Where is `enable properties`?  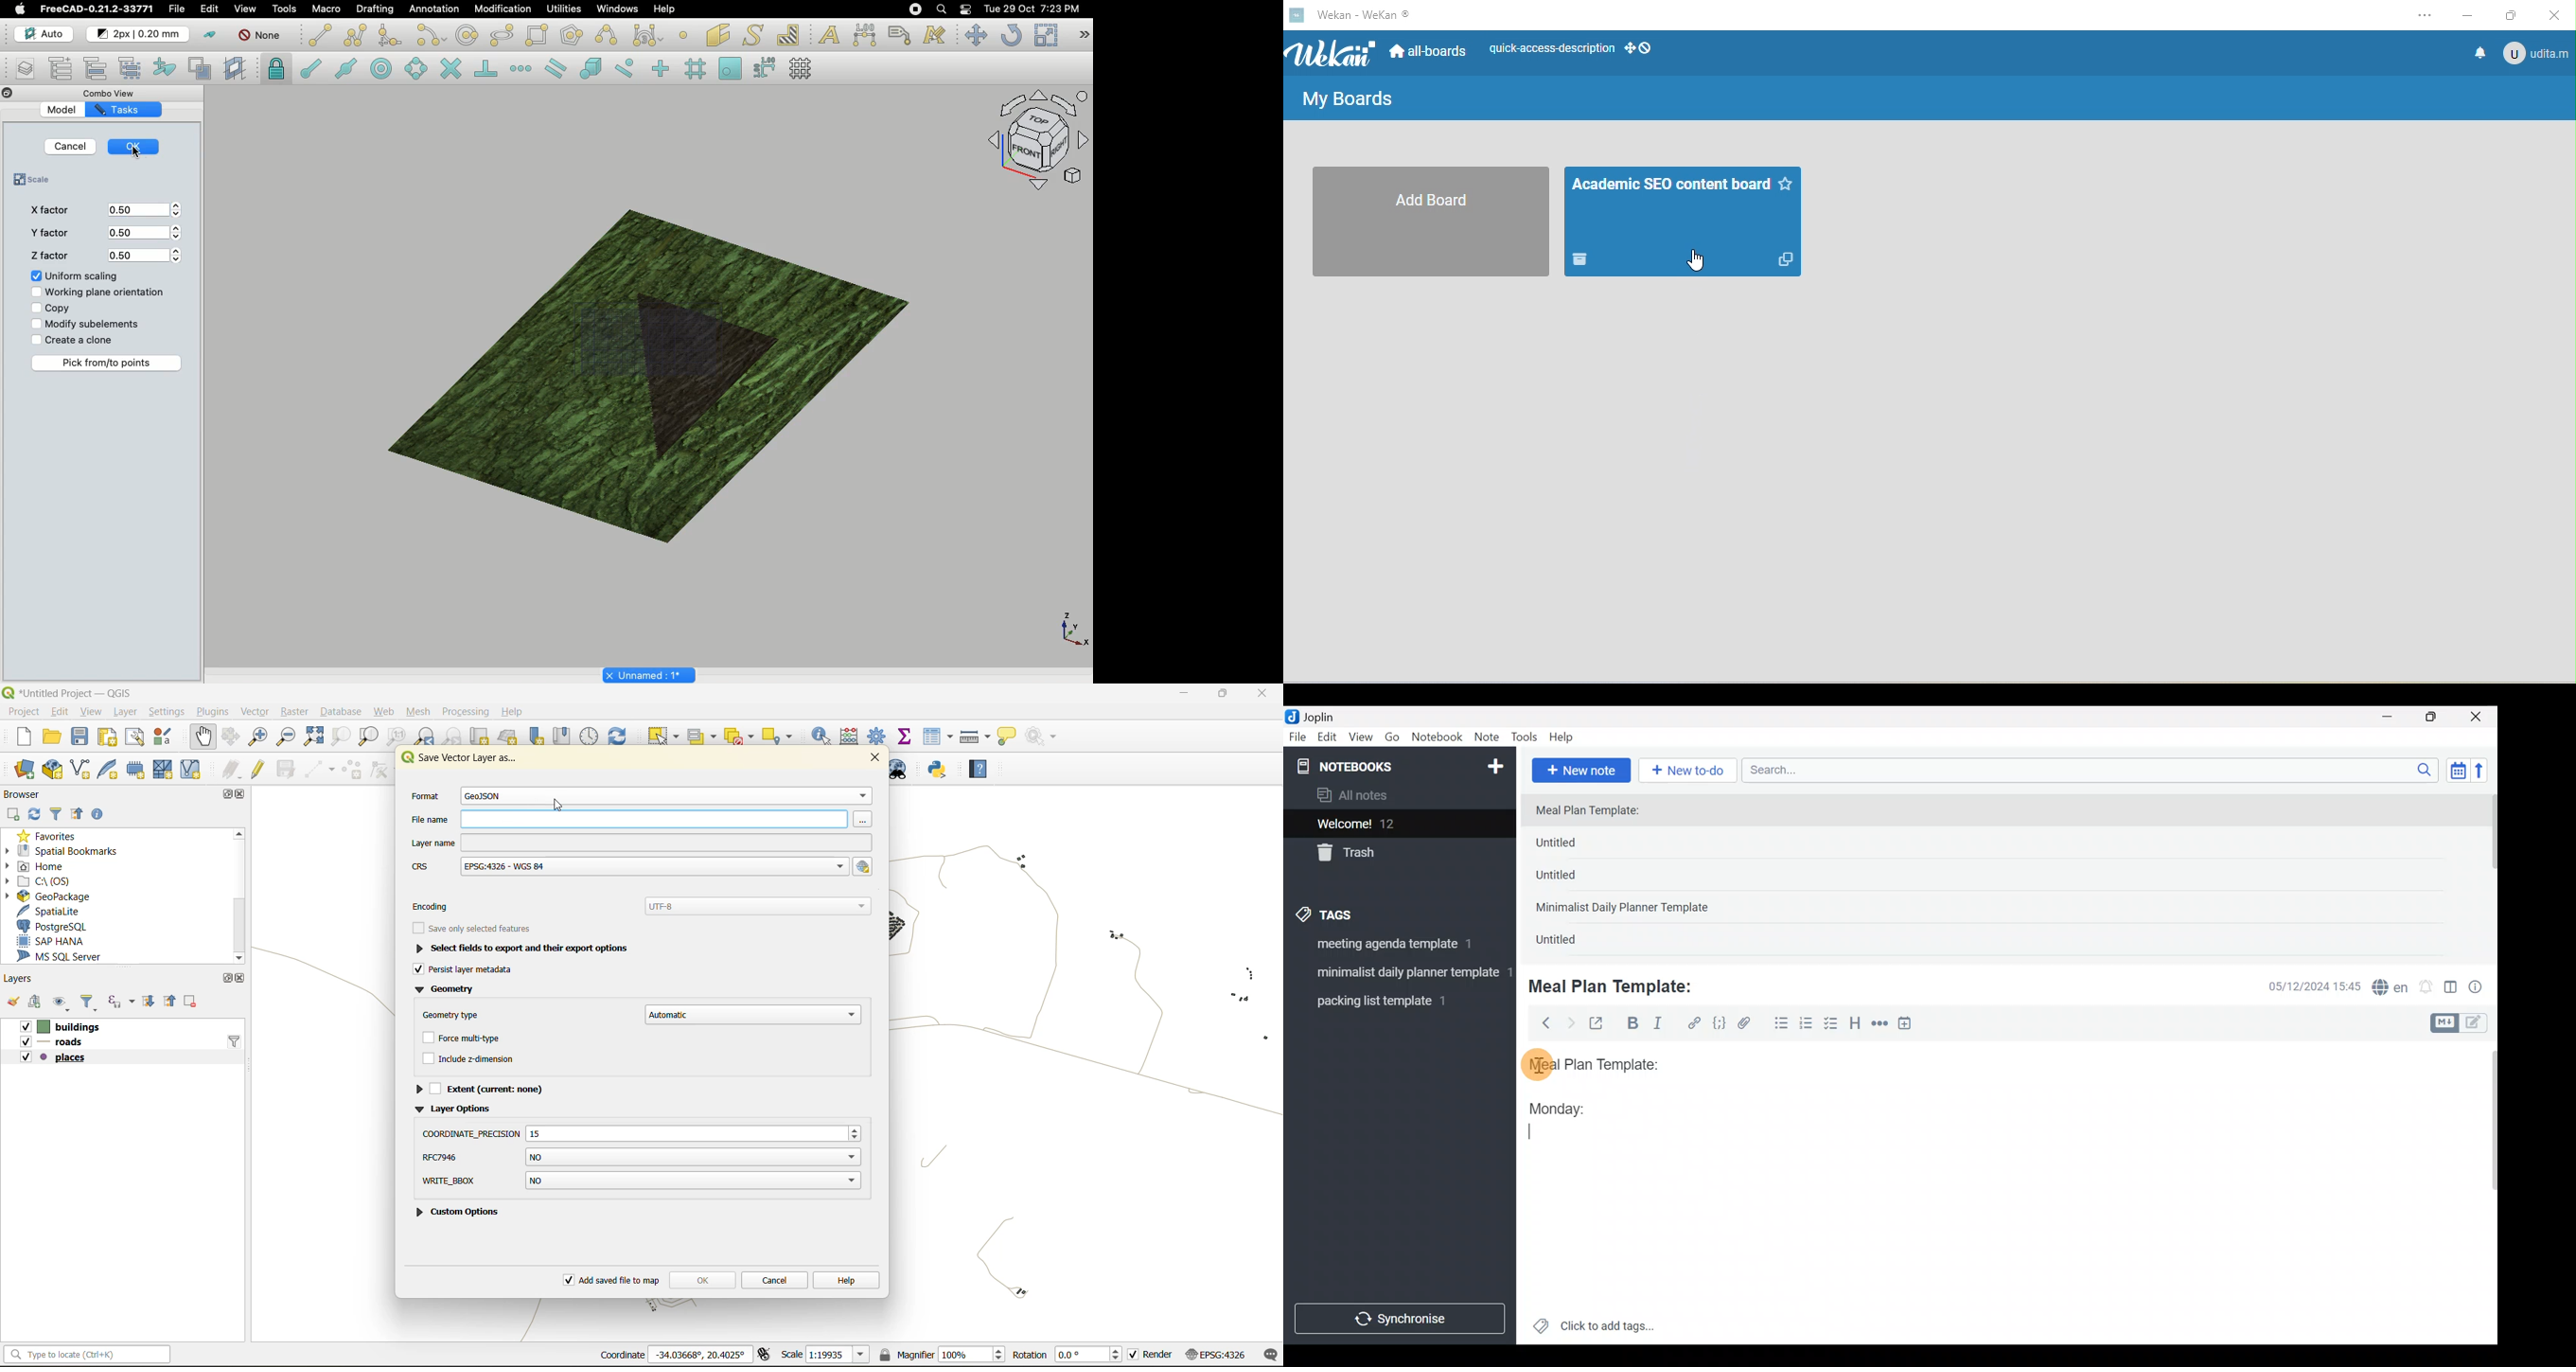
enable properties is located at coordinates (98, 815).